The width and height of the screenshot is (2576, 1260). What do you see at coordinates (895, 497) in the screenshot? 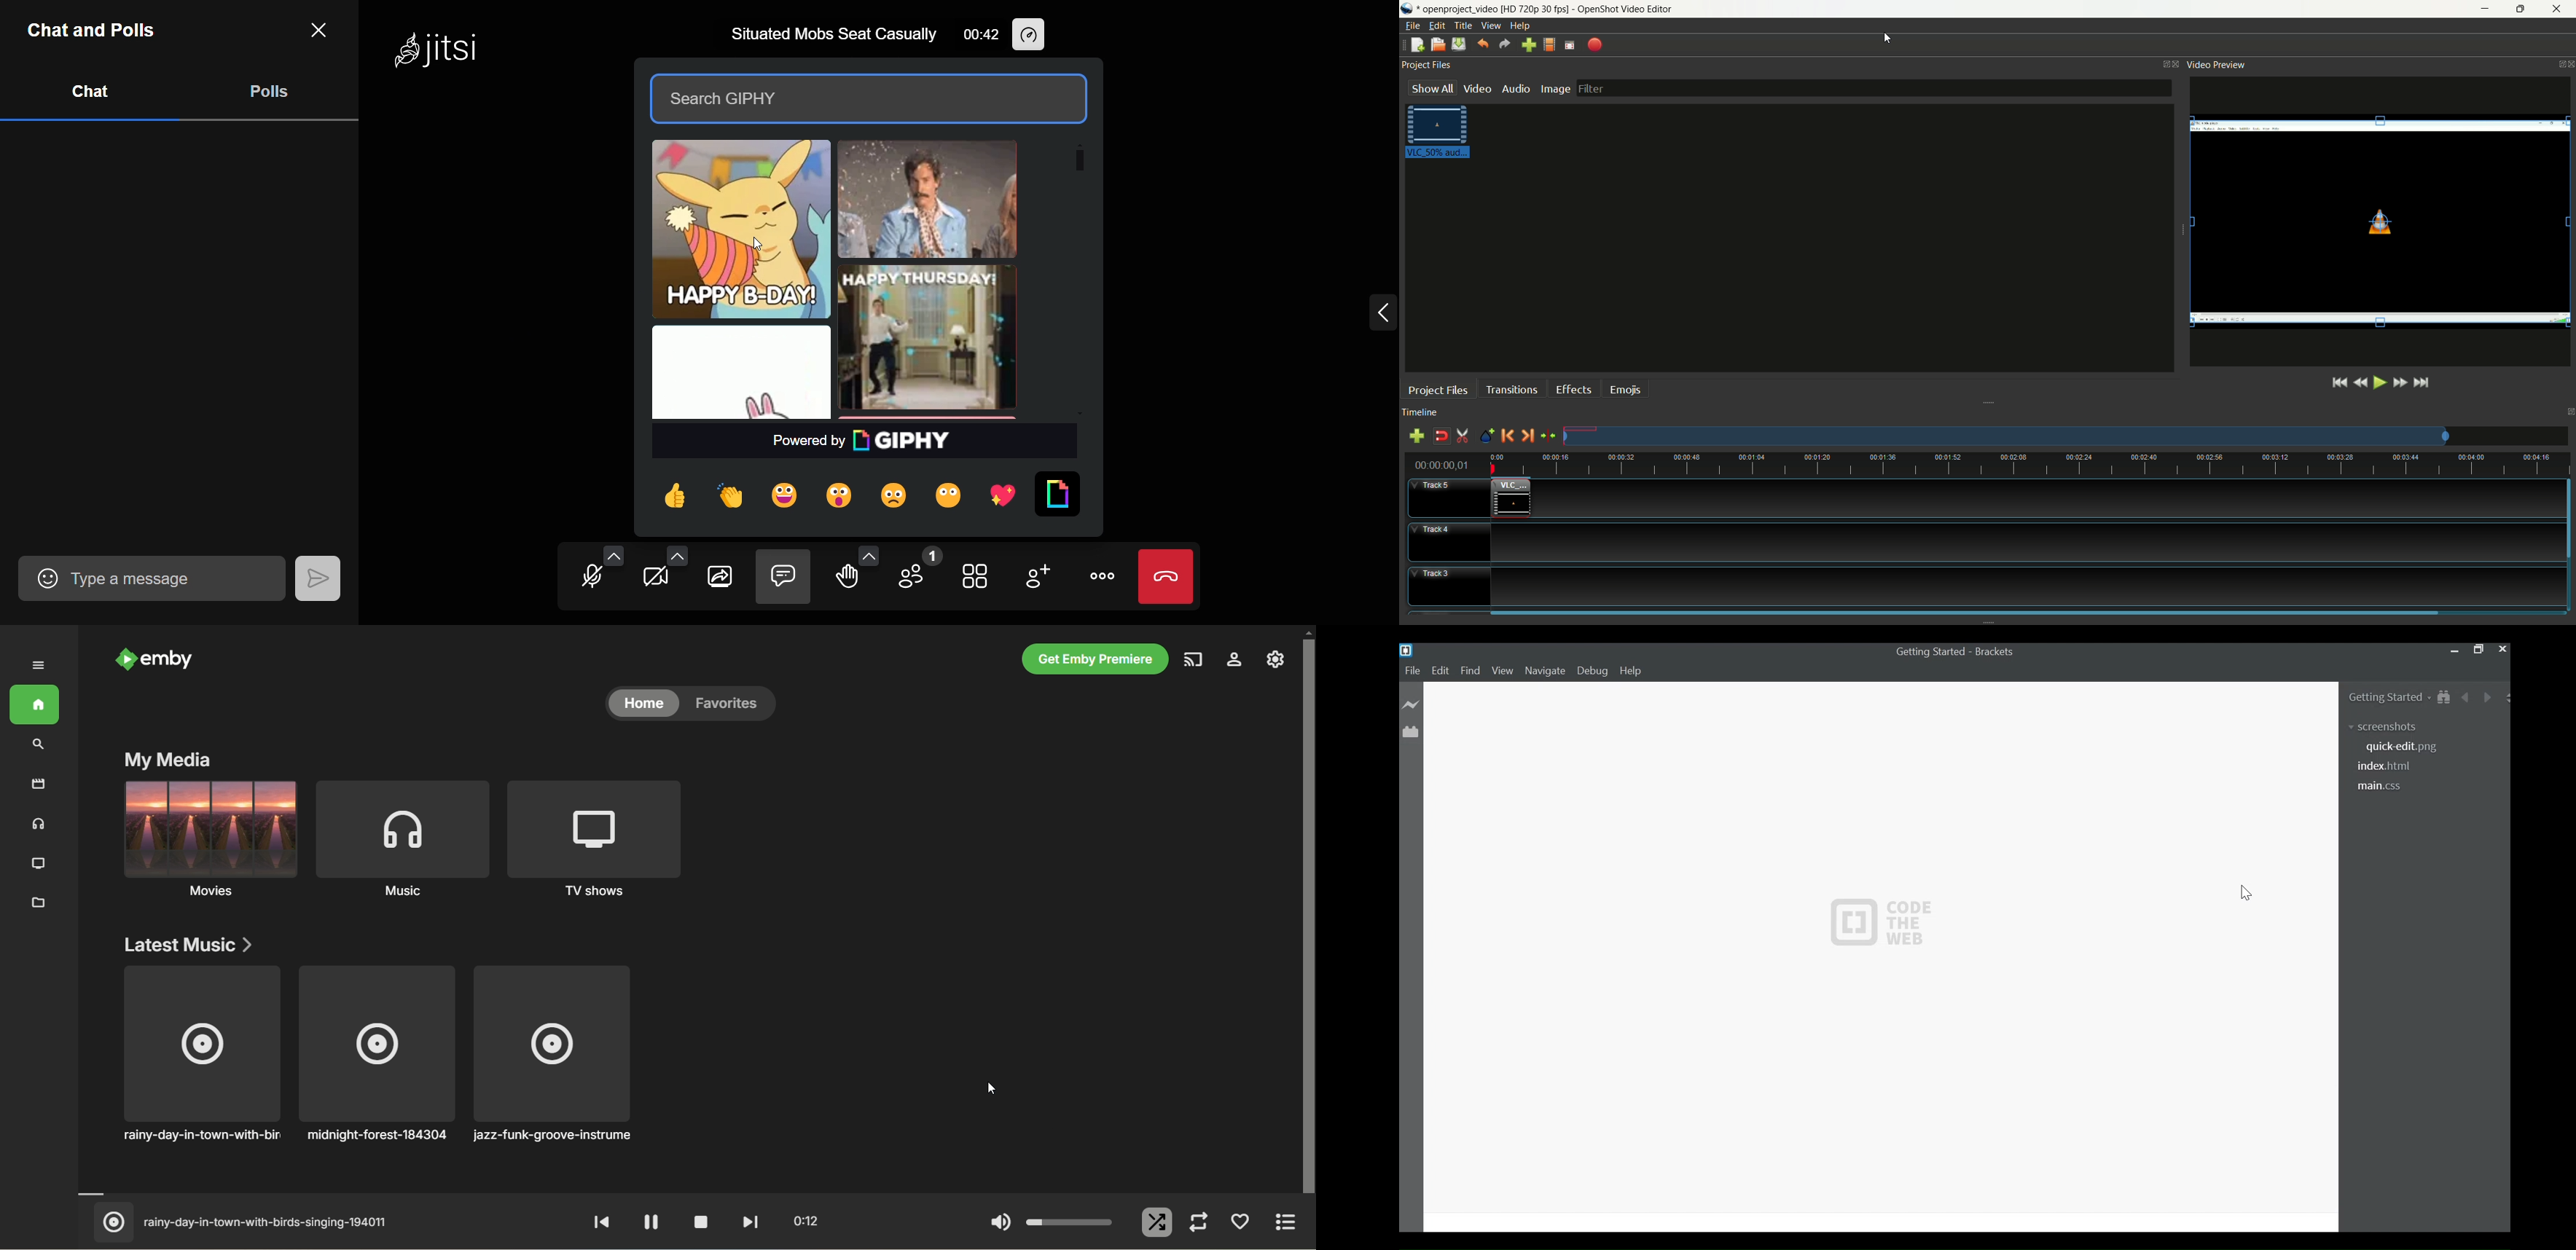
I see `sab reaction` at bounding box center [895, 497].